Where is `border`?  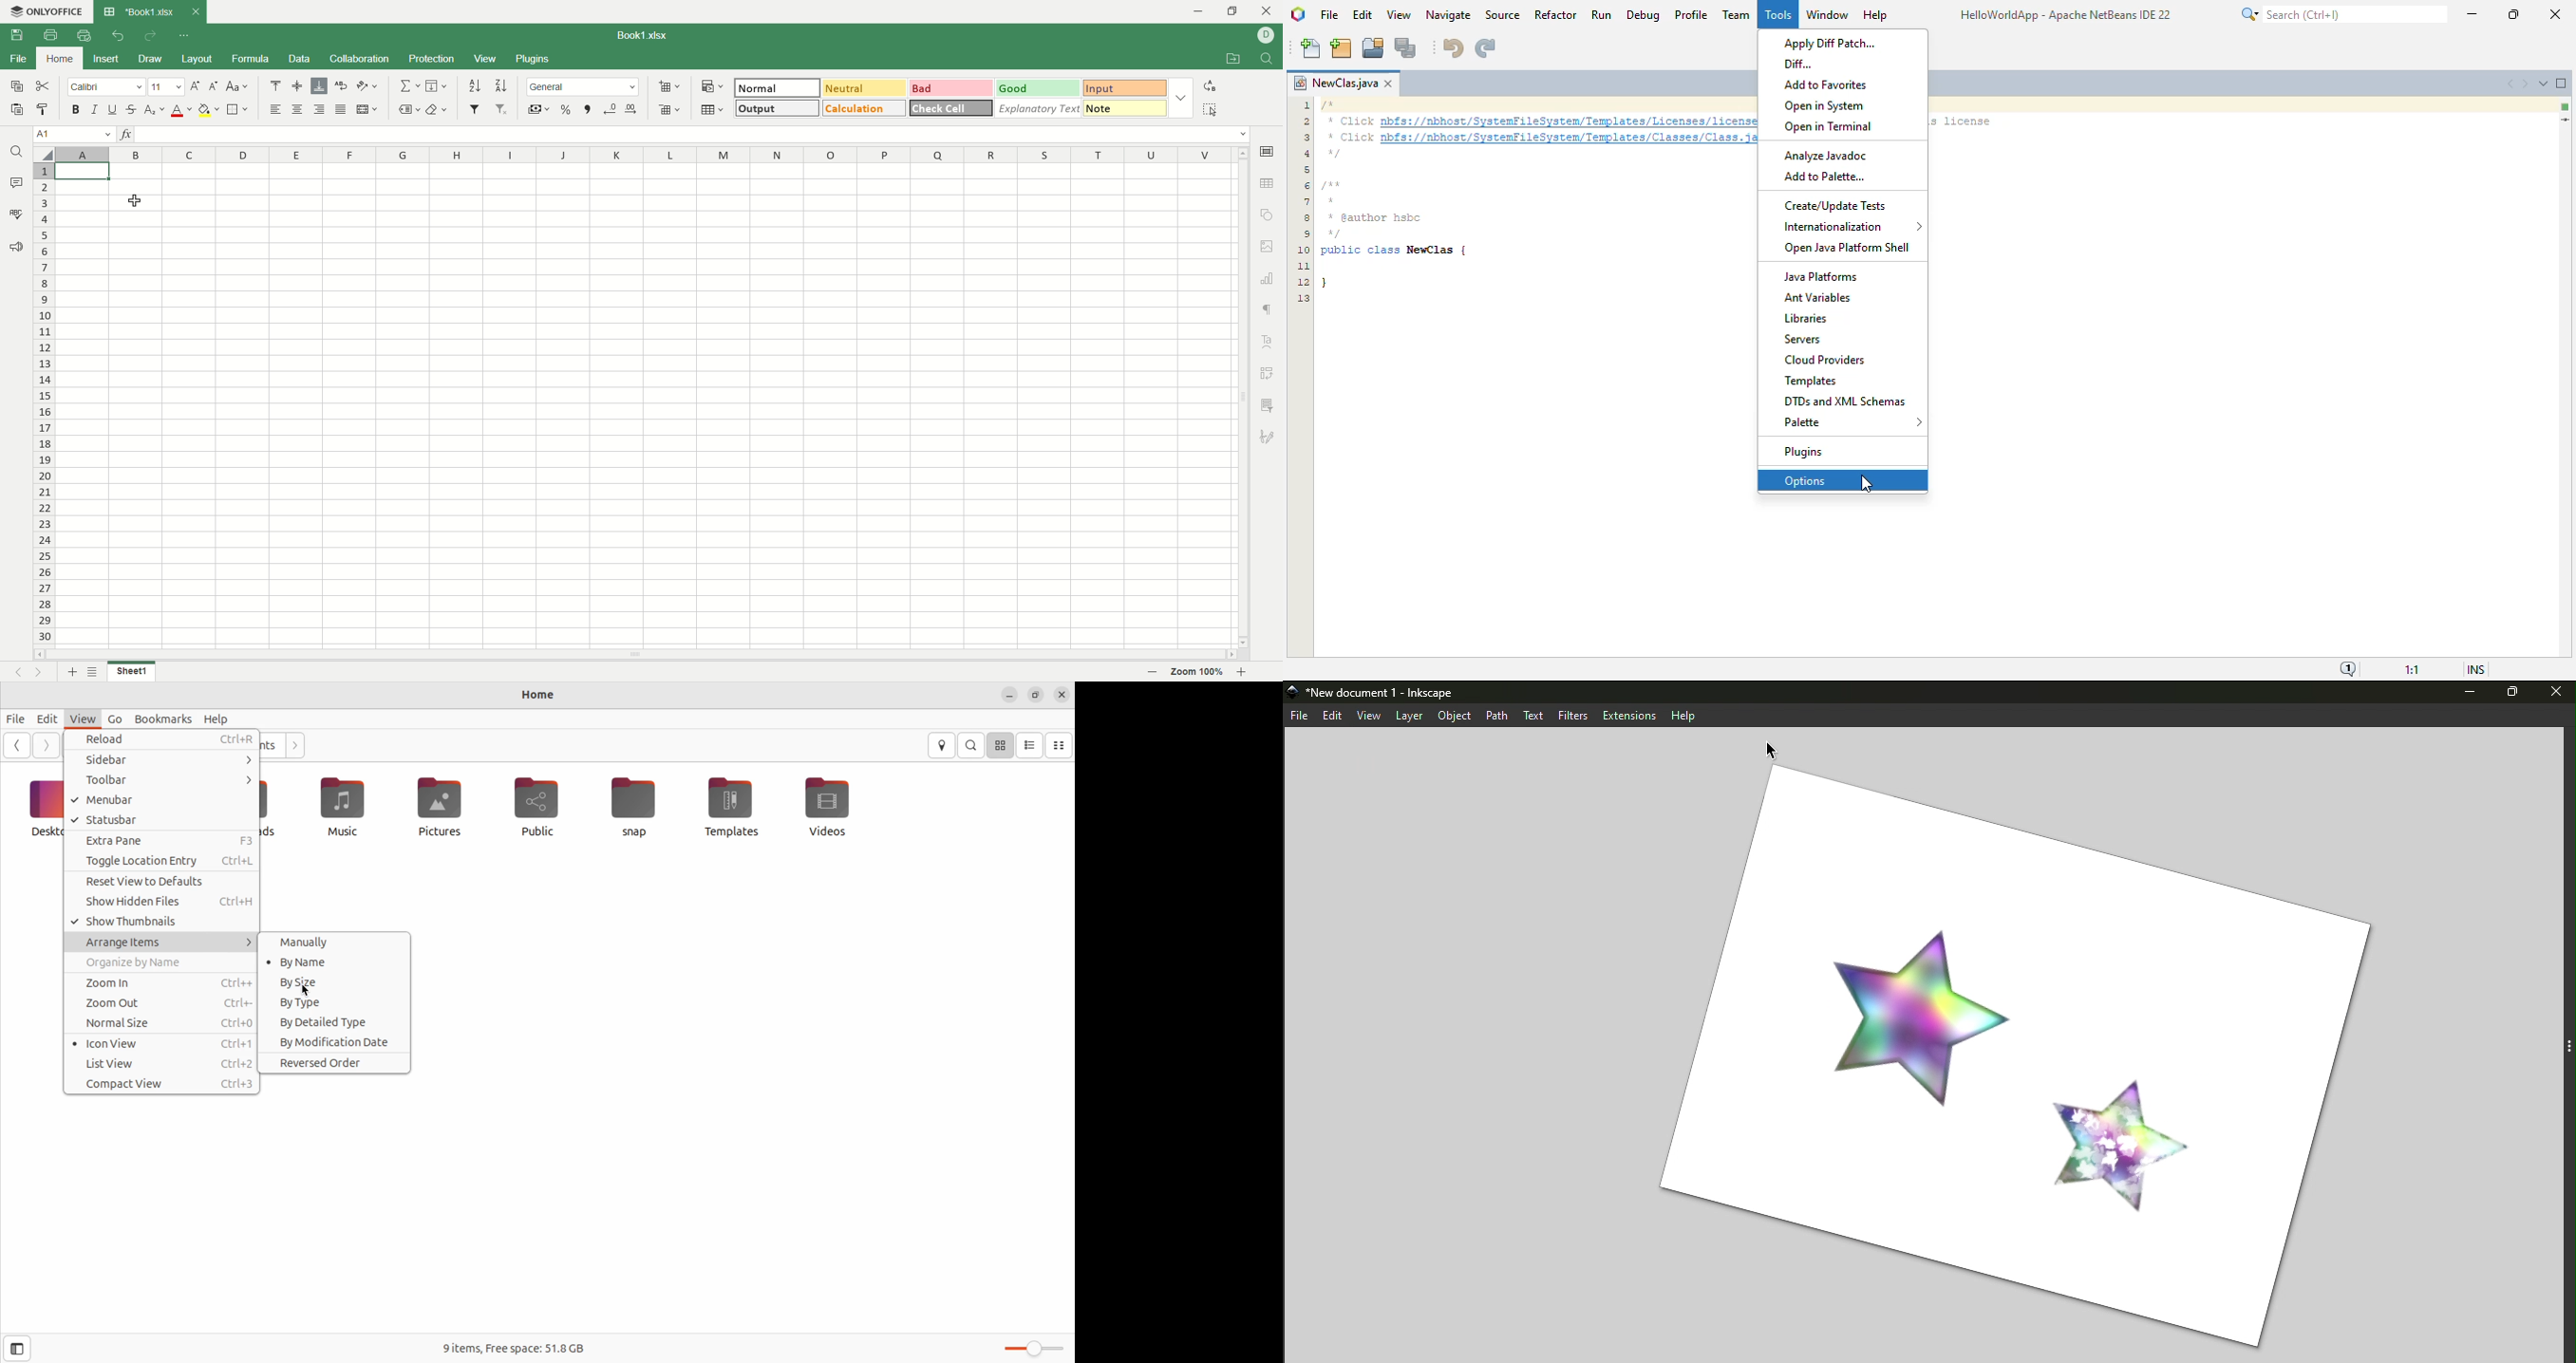
border is located at coordinates (239, 110).